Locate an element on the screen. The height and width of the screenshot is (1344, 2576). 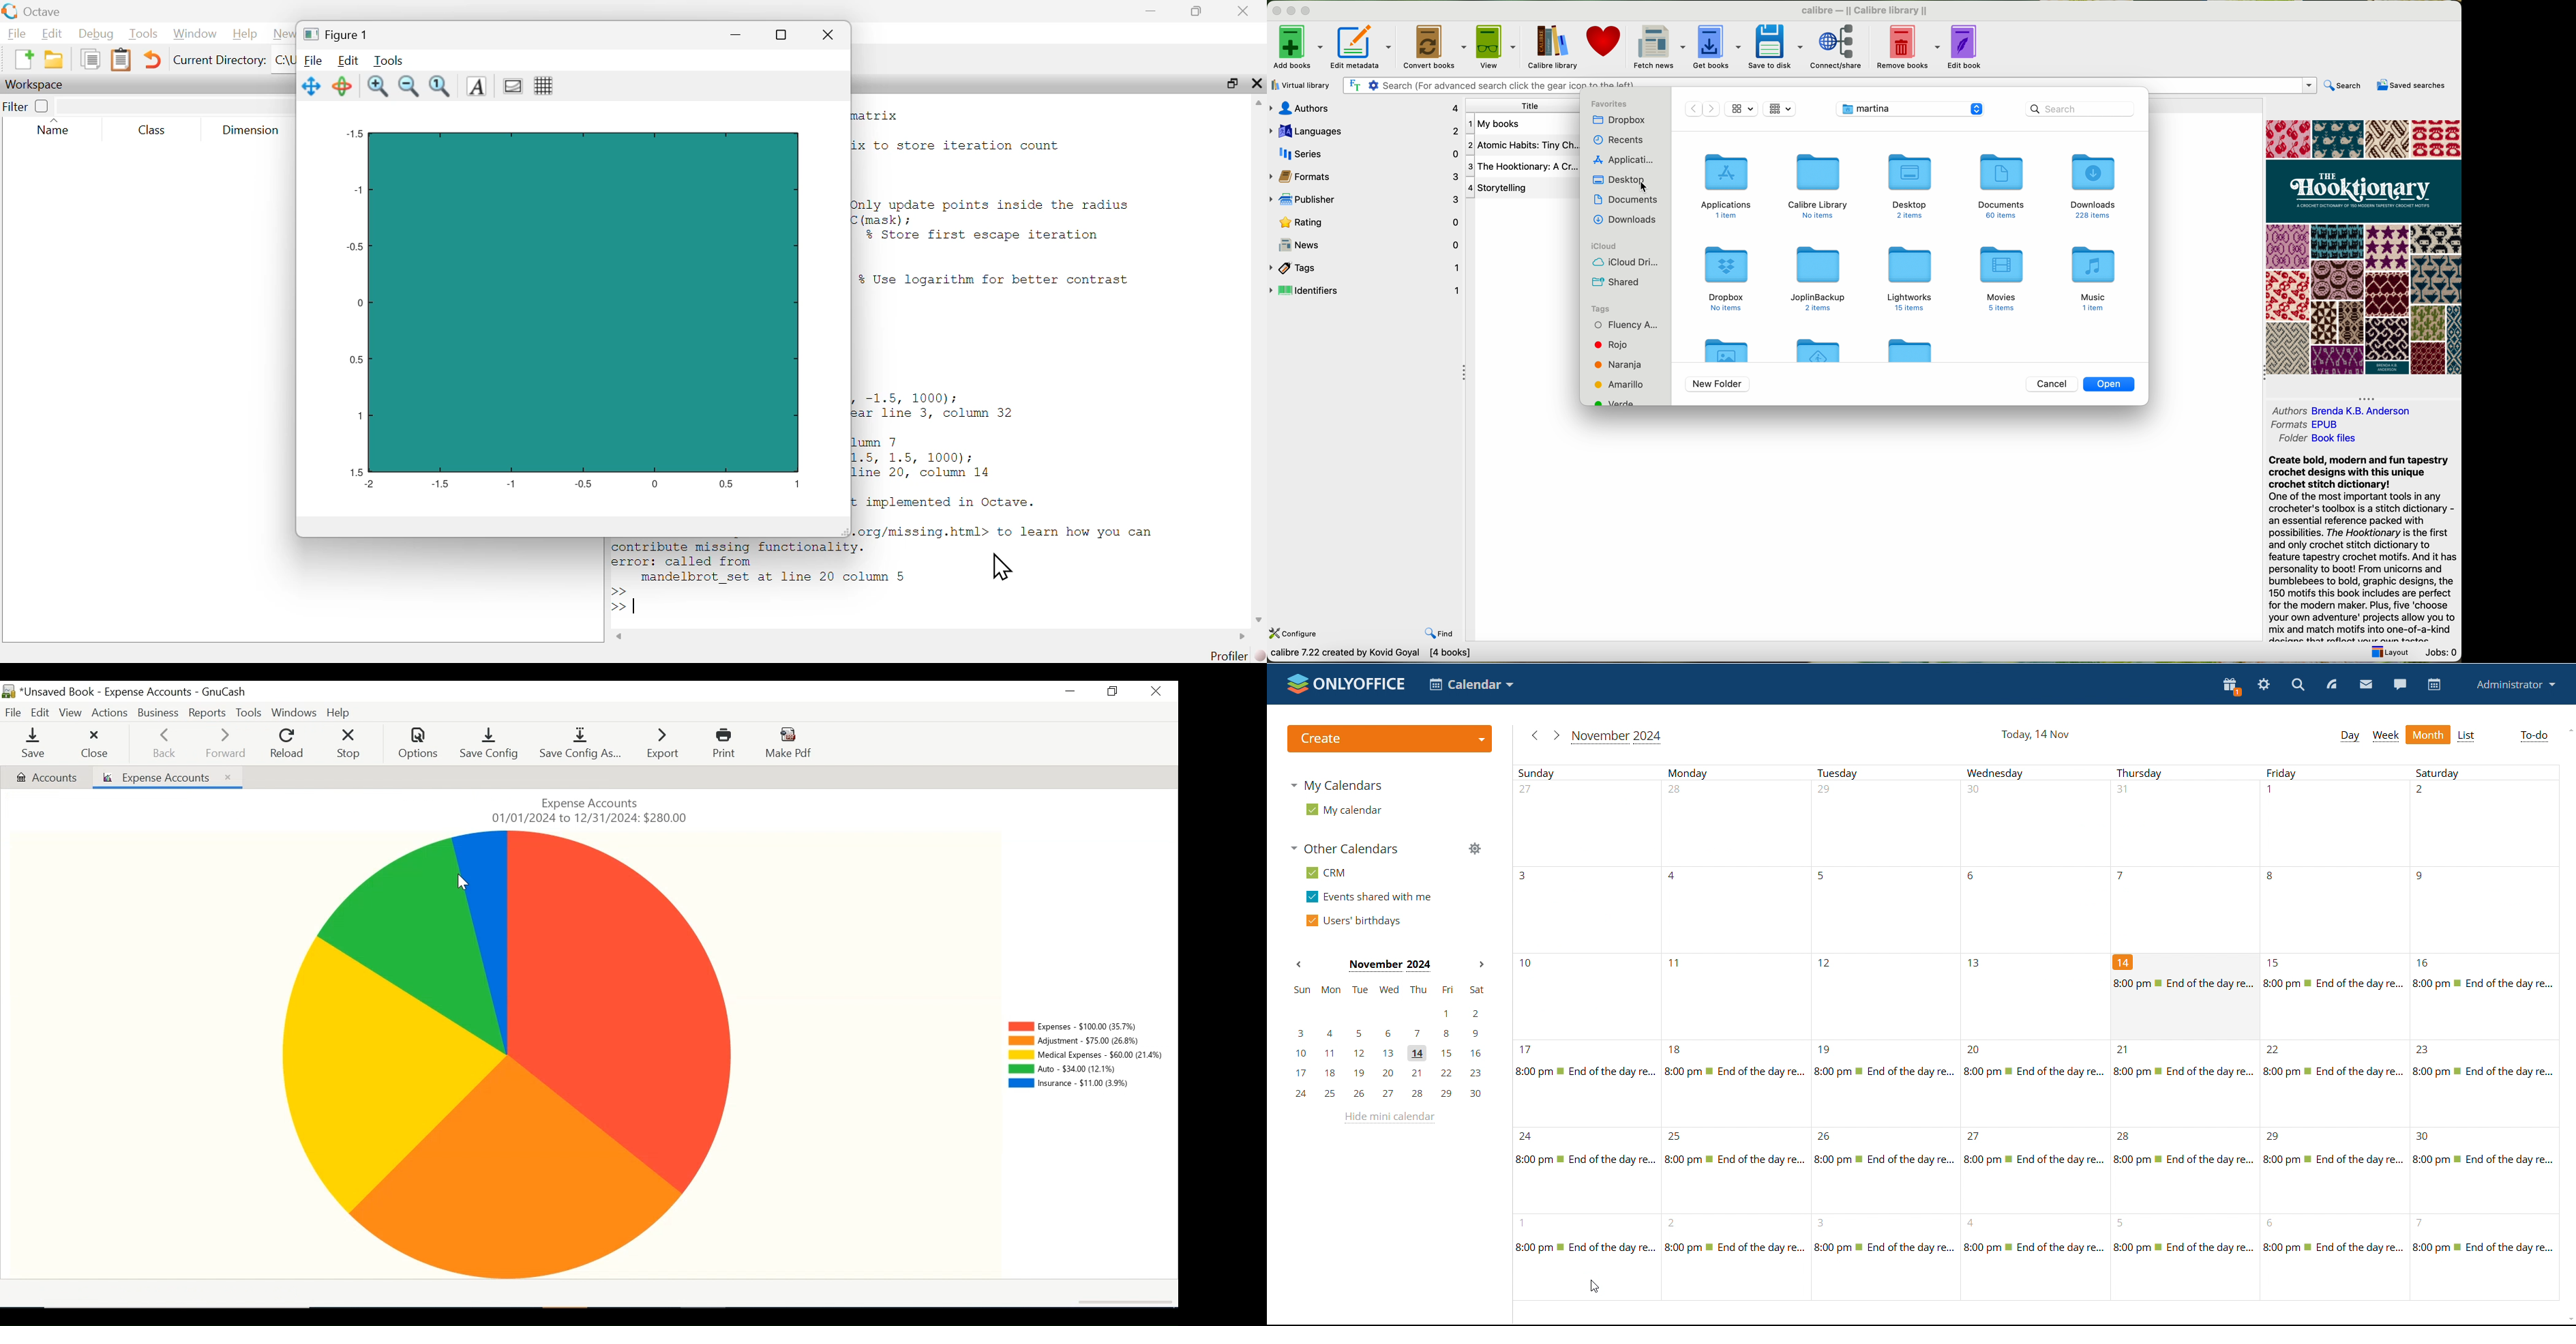
Save Config is located at coordinates (492, 745).